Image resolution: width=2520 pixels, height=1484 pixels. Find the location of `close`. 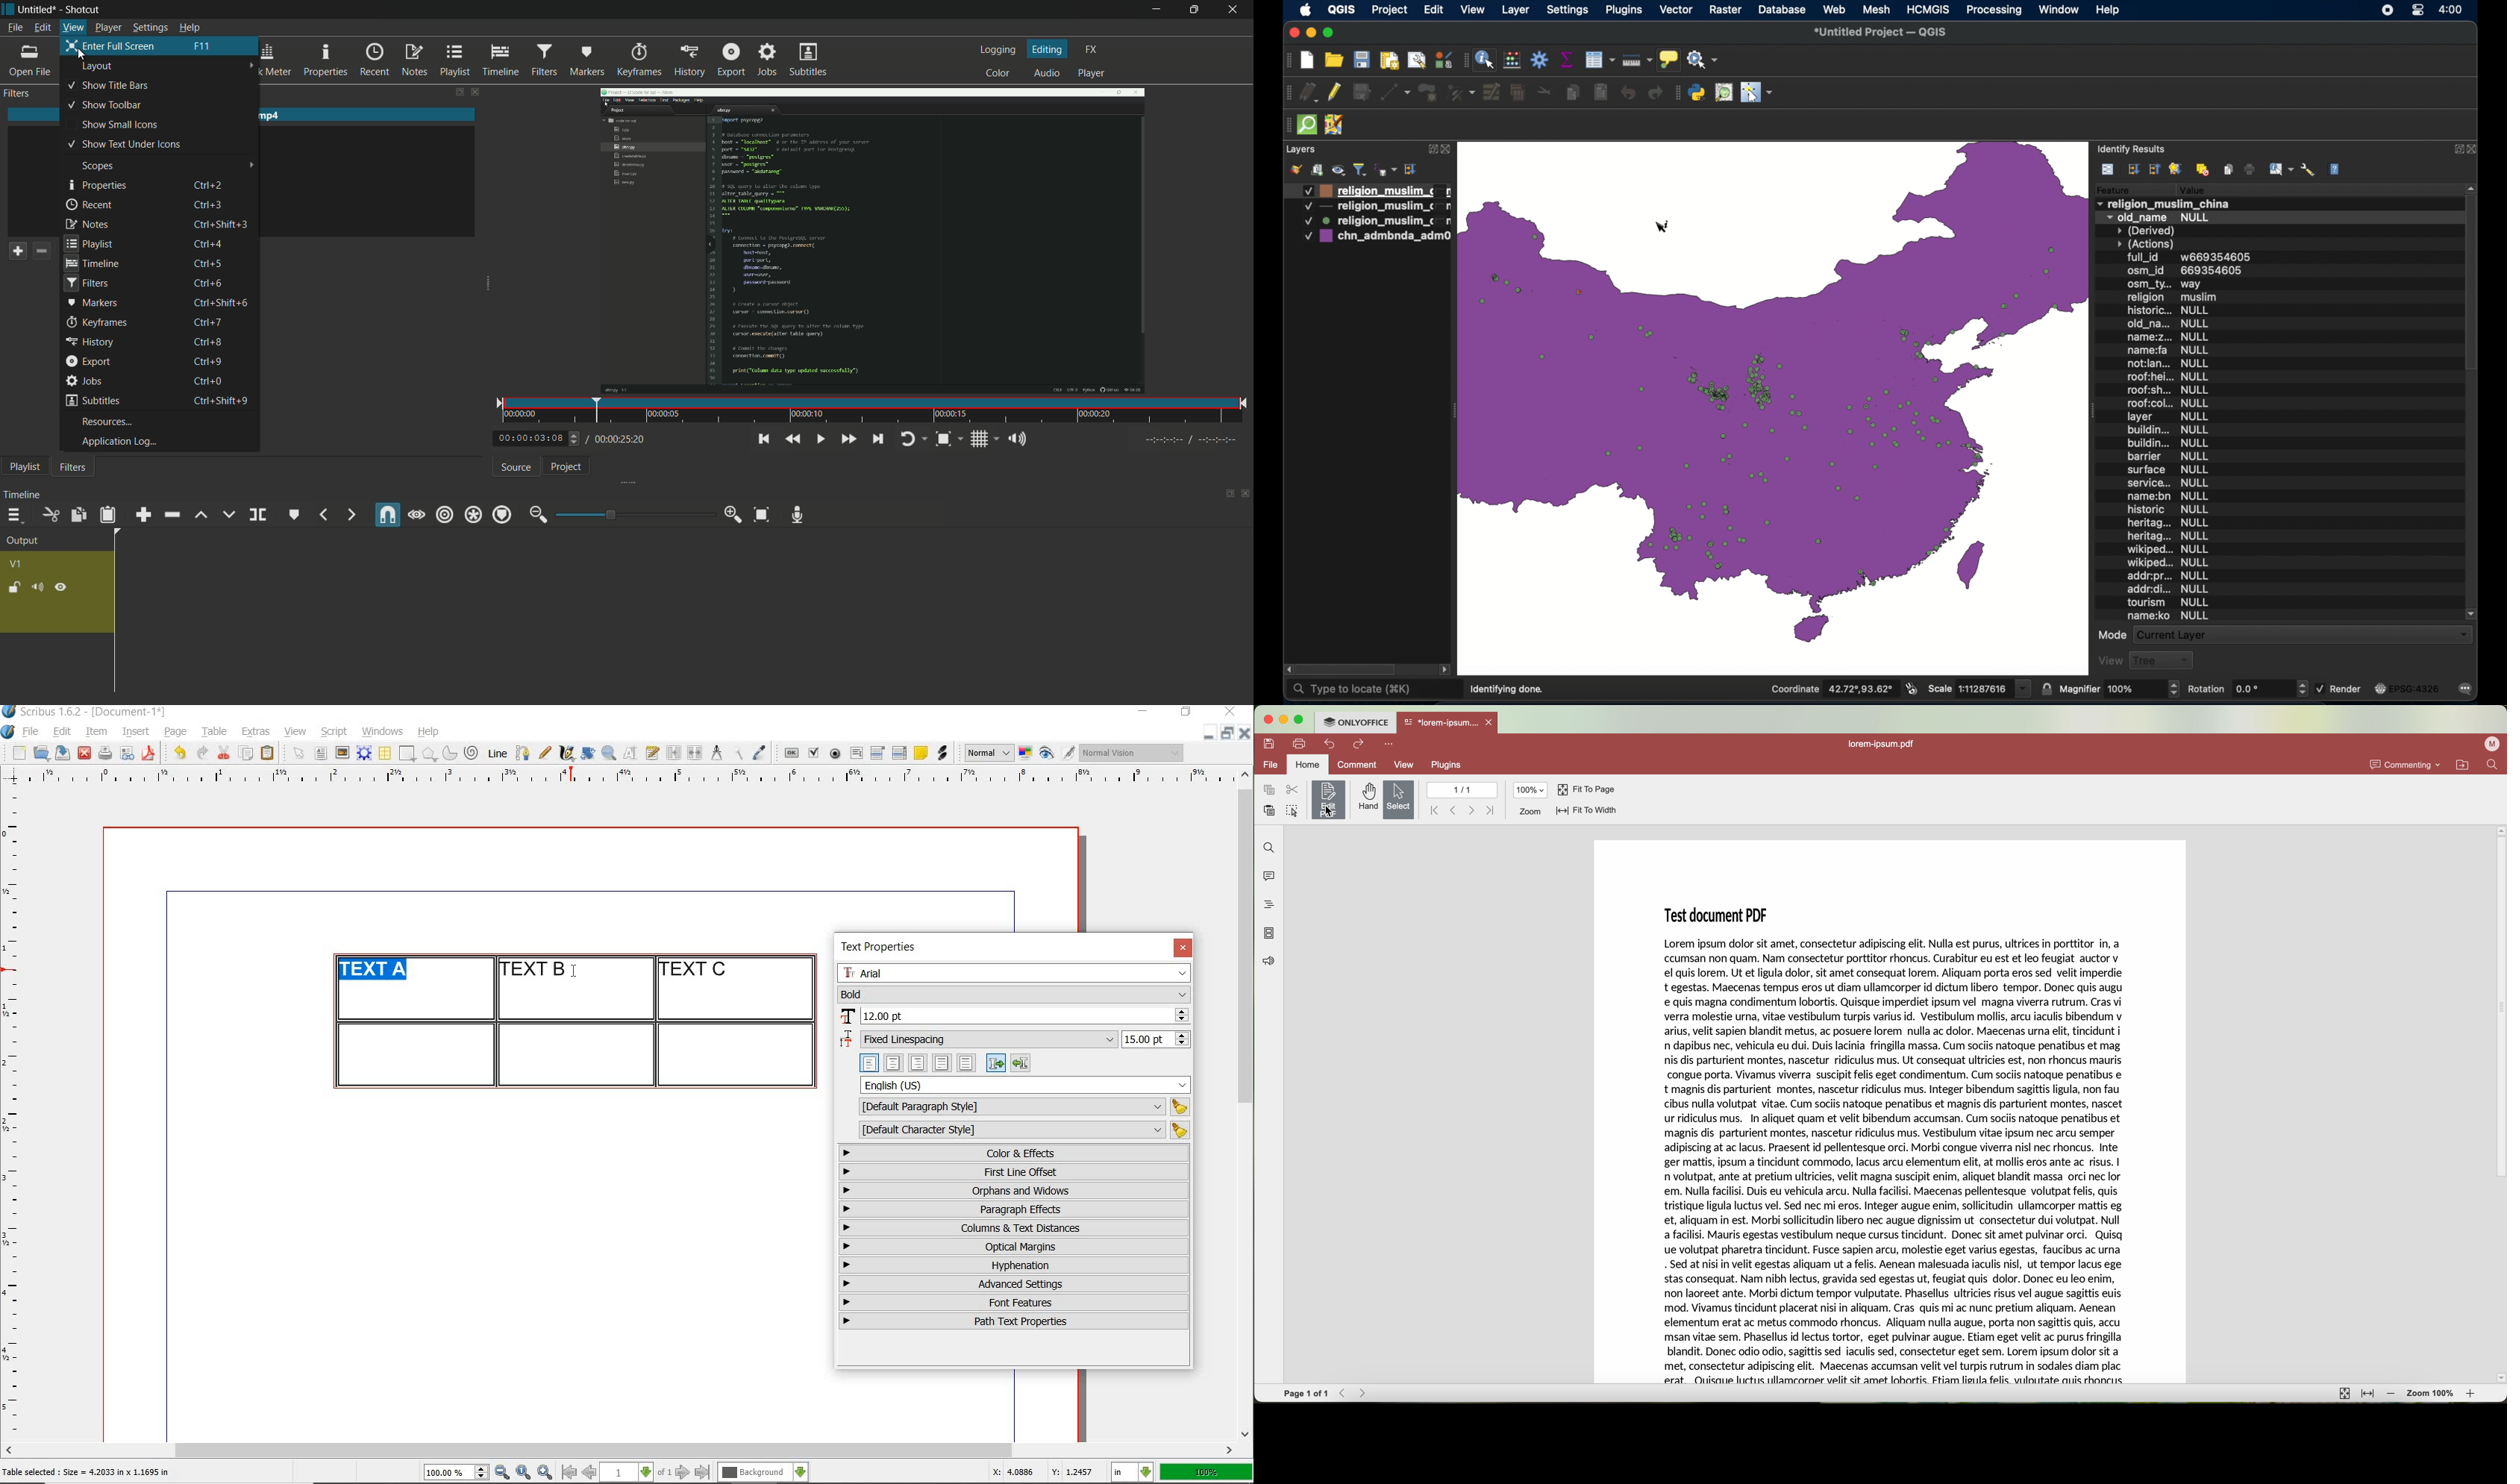

close is located at coordinates (1447, 151).